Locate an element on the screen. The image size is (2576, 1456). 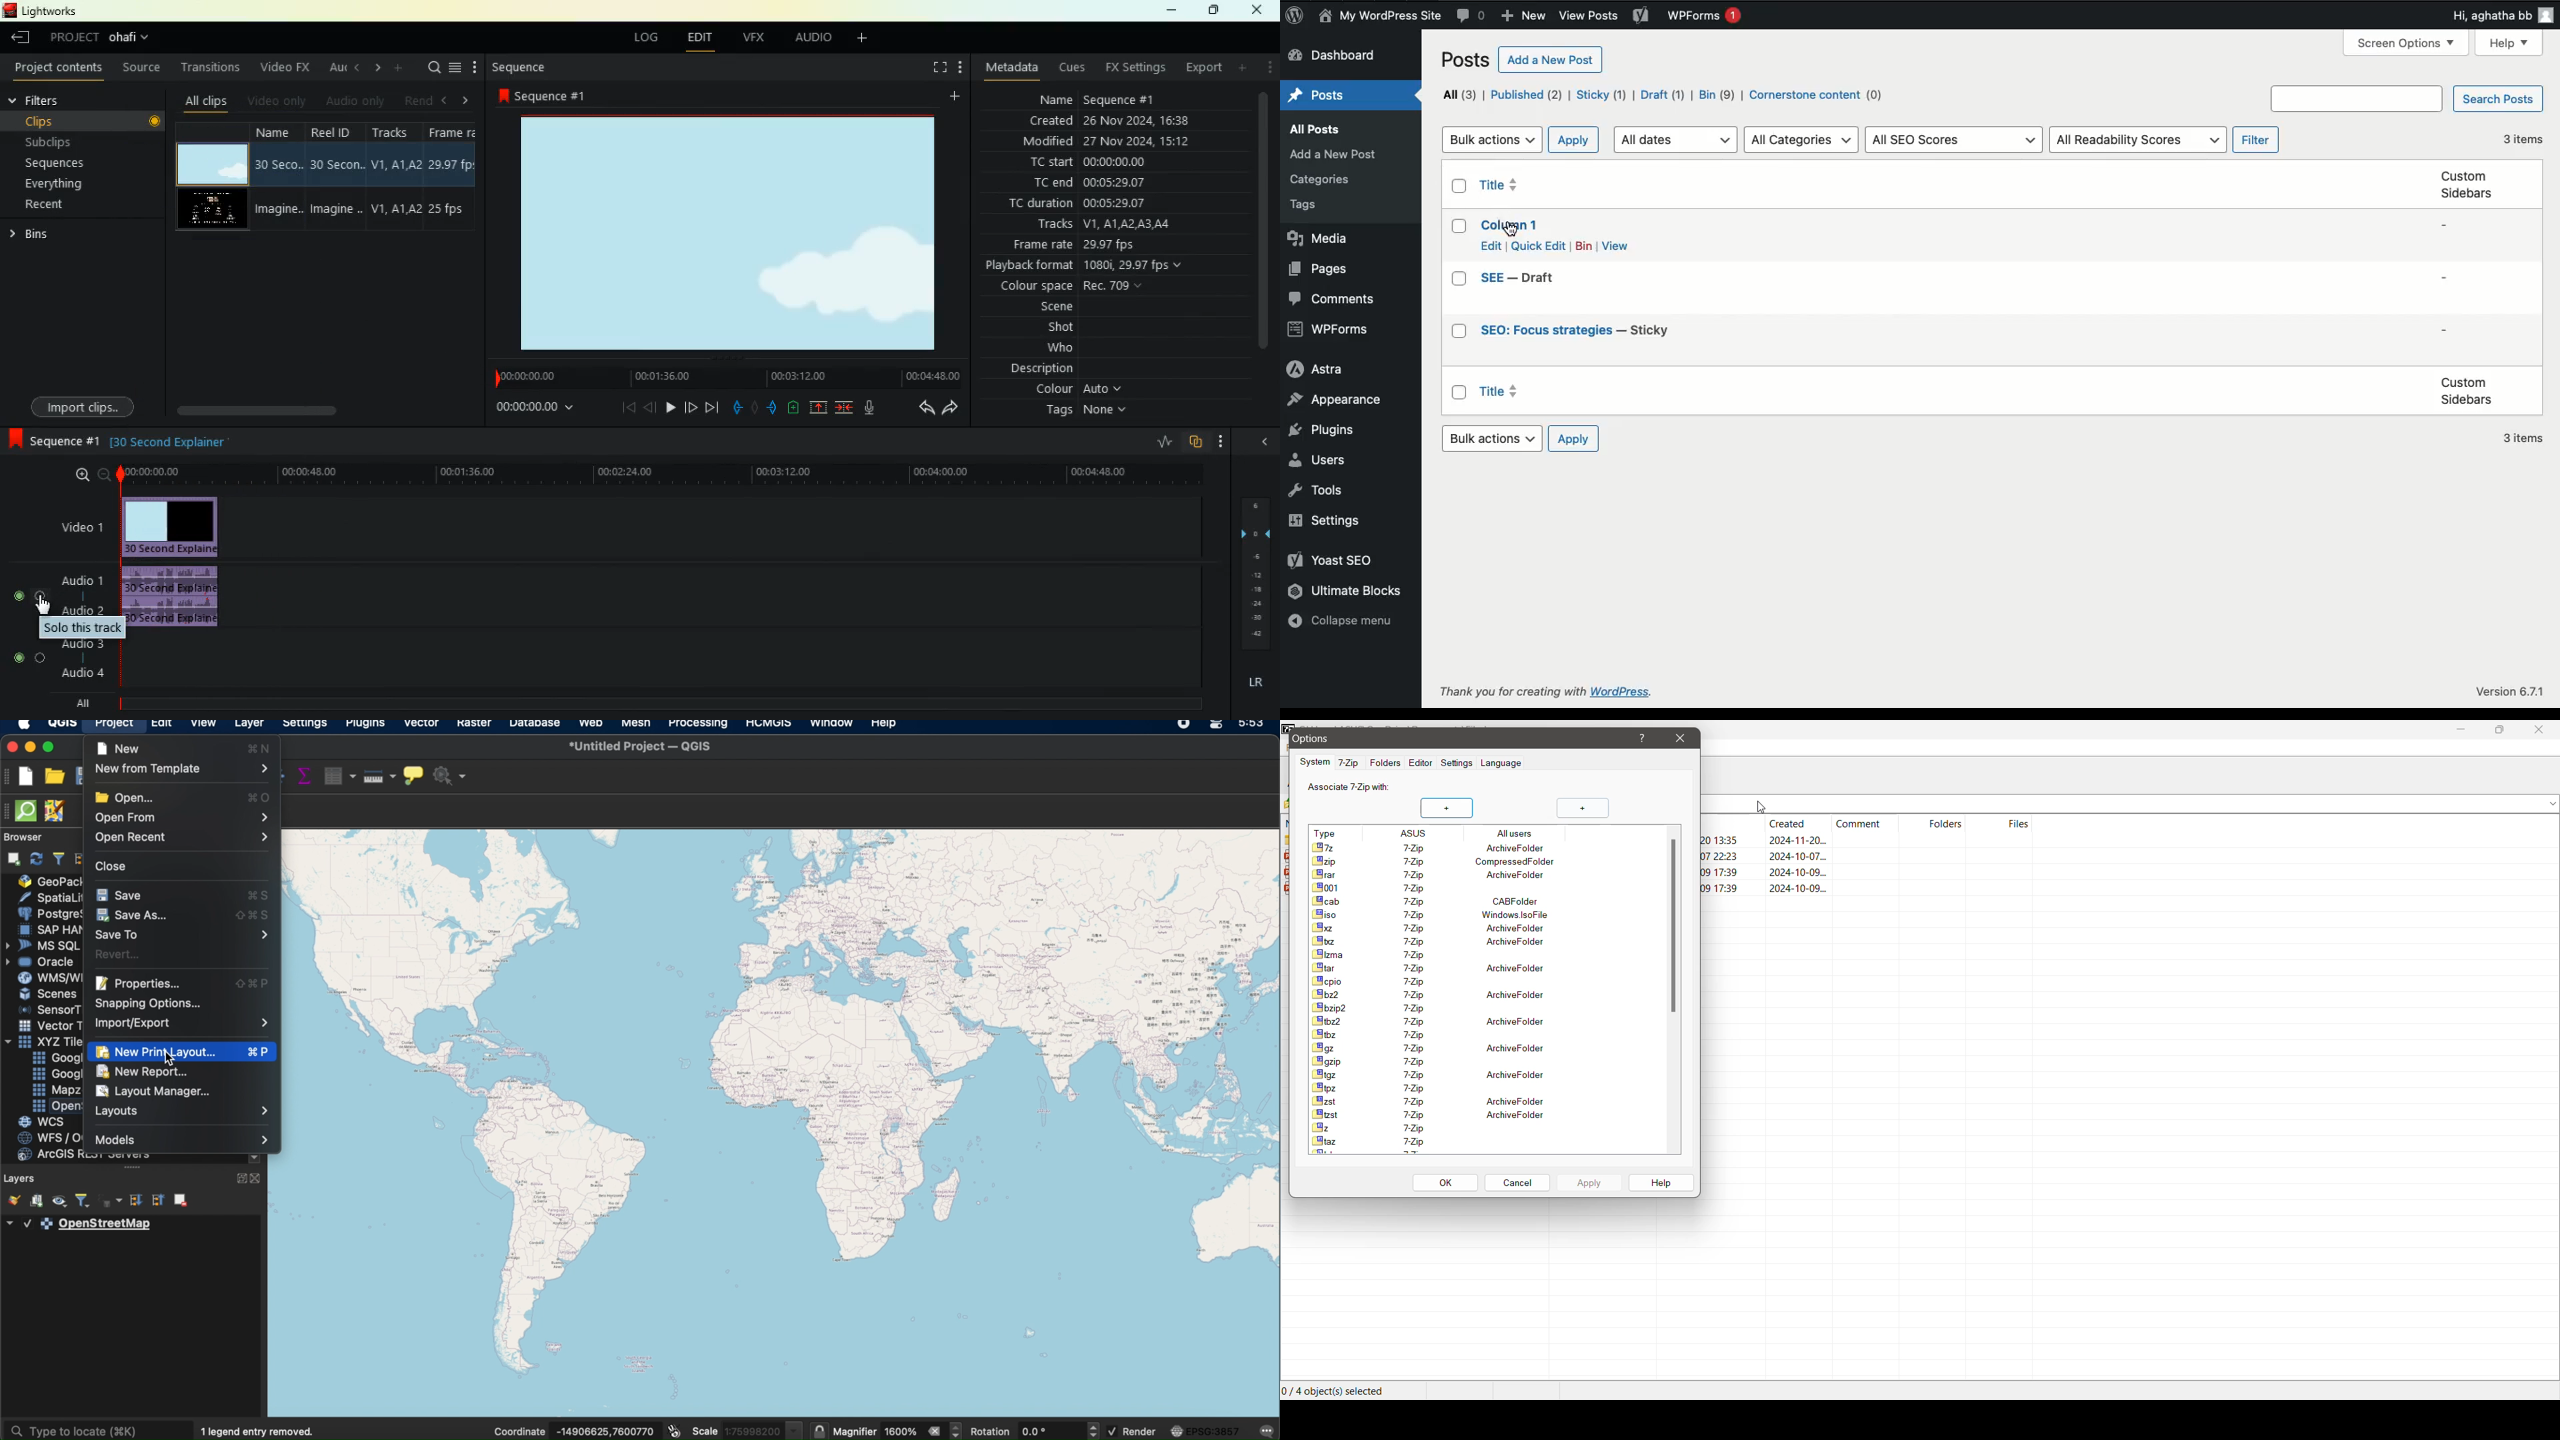
All categories is located at coordinates (1802, 139).